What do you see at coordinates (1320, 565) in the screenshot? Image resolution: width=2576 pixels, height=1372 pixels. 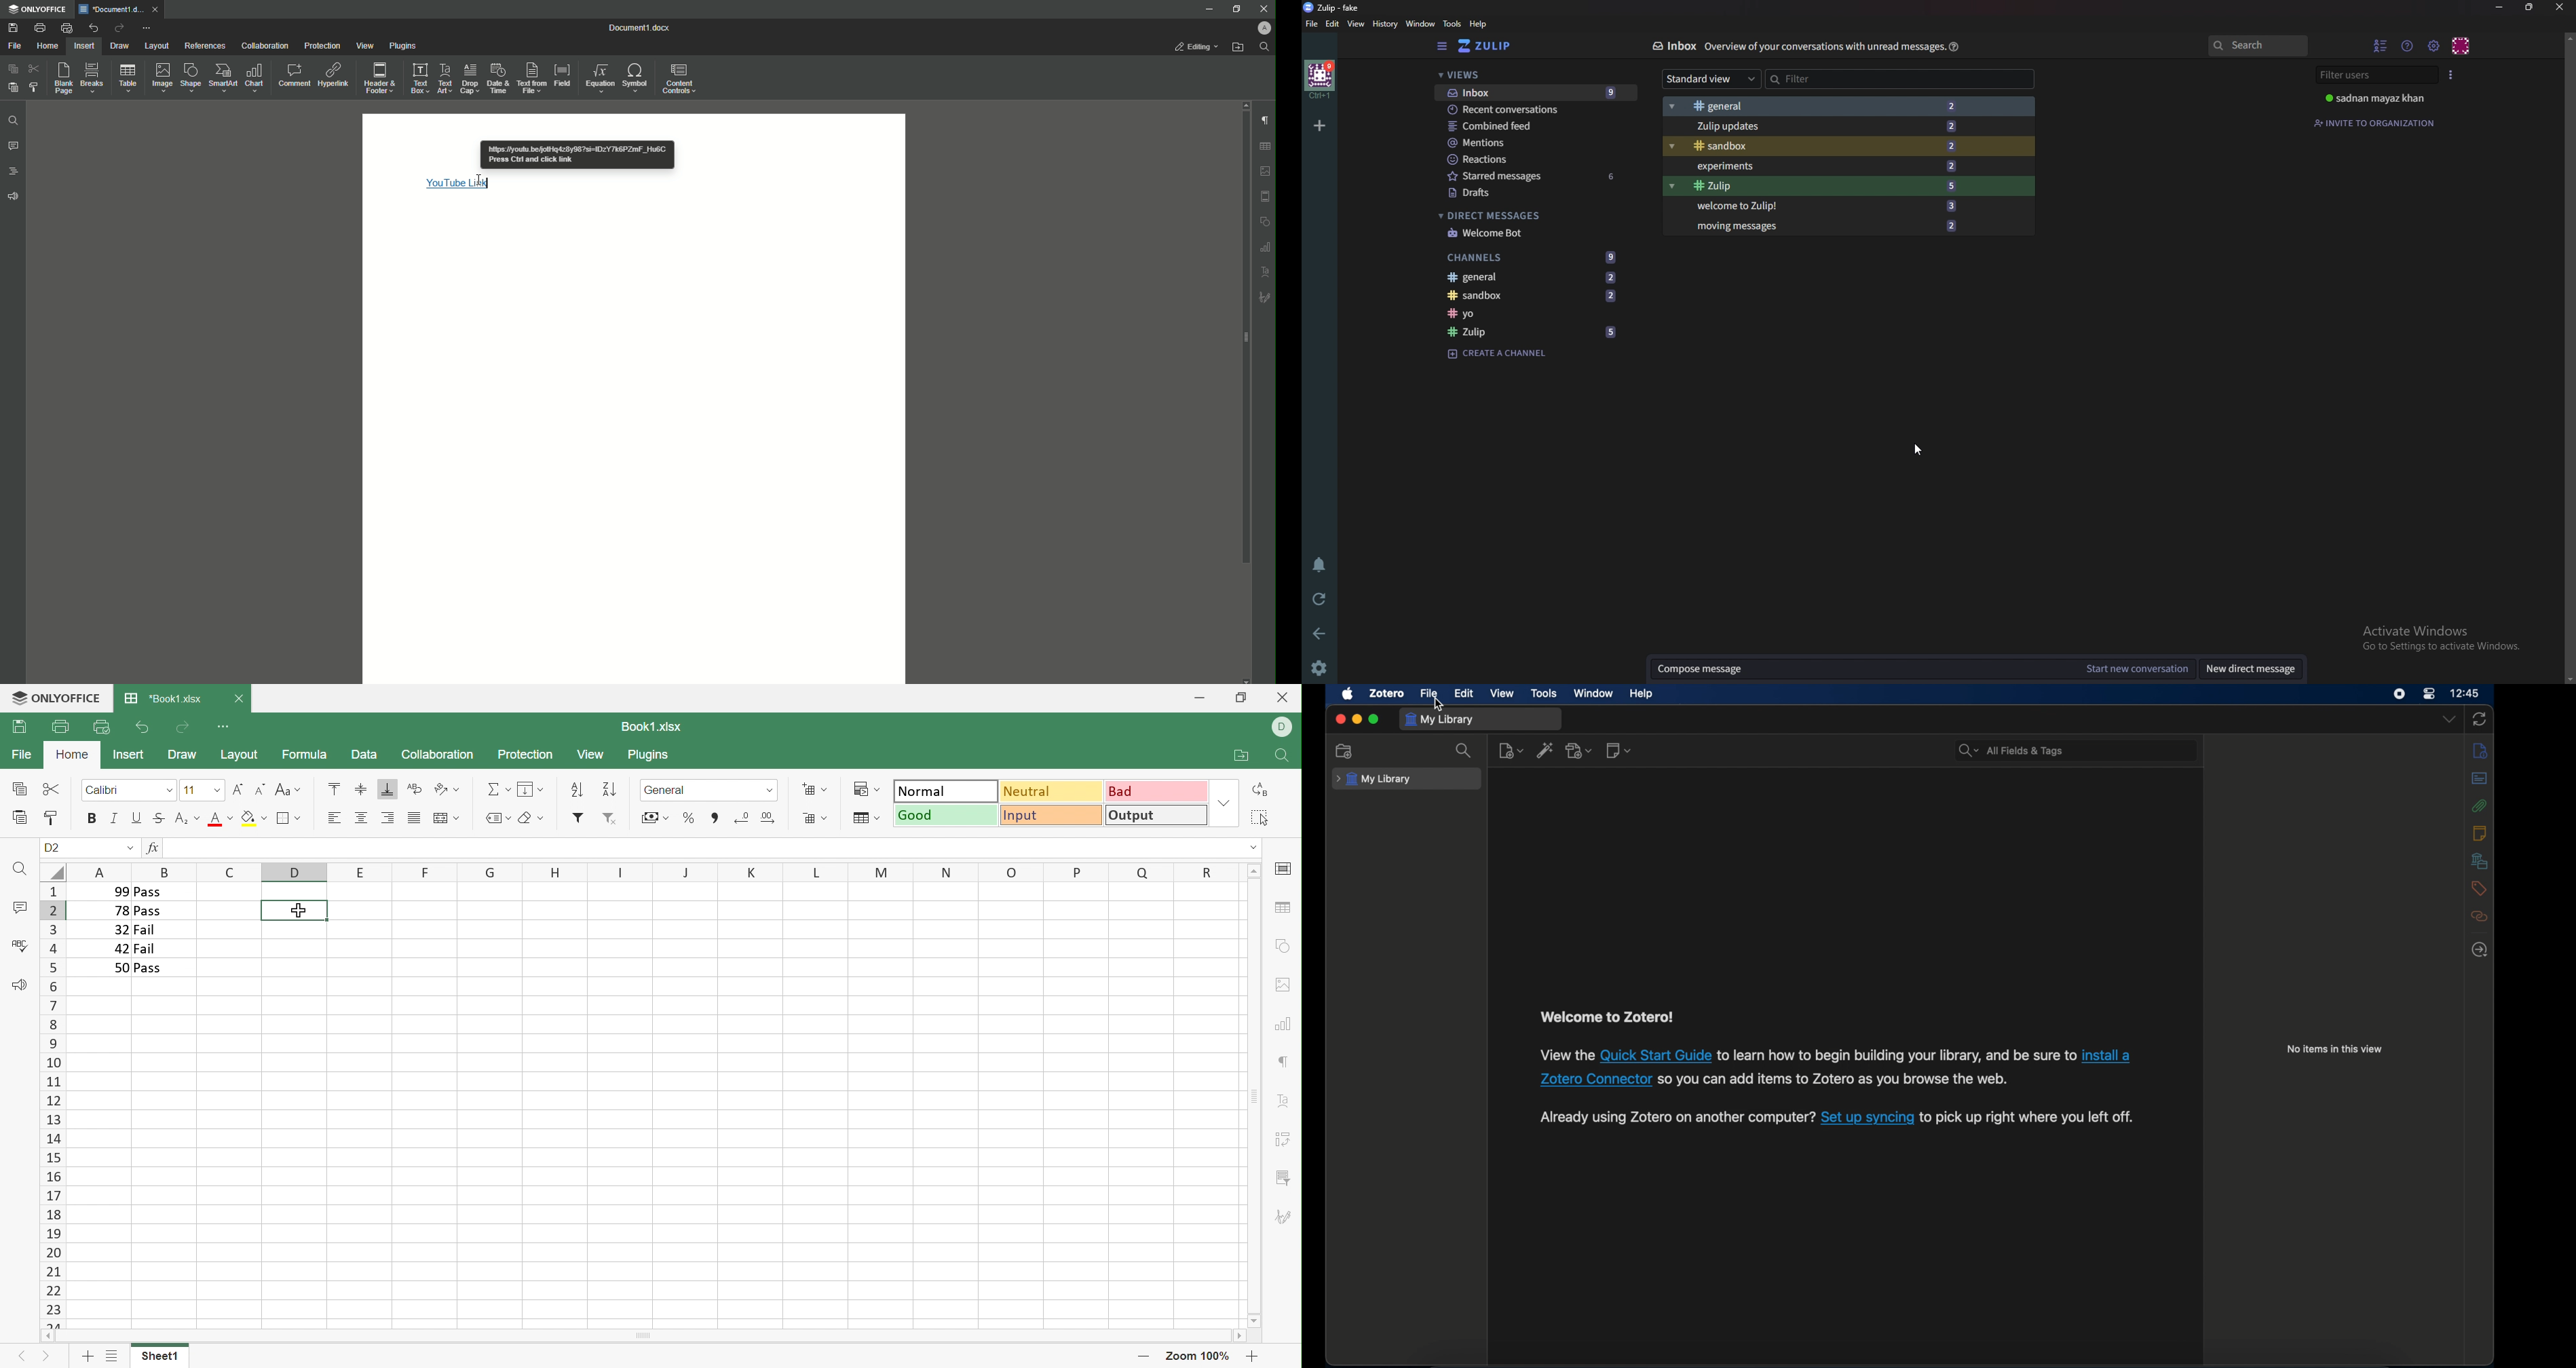 I see `Enable do not disturb` at bounding box center [1320, 565].